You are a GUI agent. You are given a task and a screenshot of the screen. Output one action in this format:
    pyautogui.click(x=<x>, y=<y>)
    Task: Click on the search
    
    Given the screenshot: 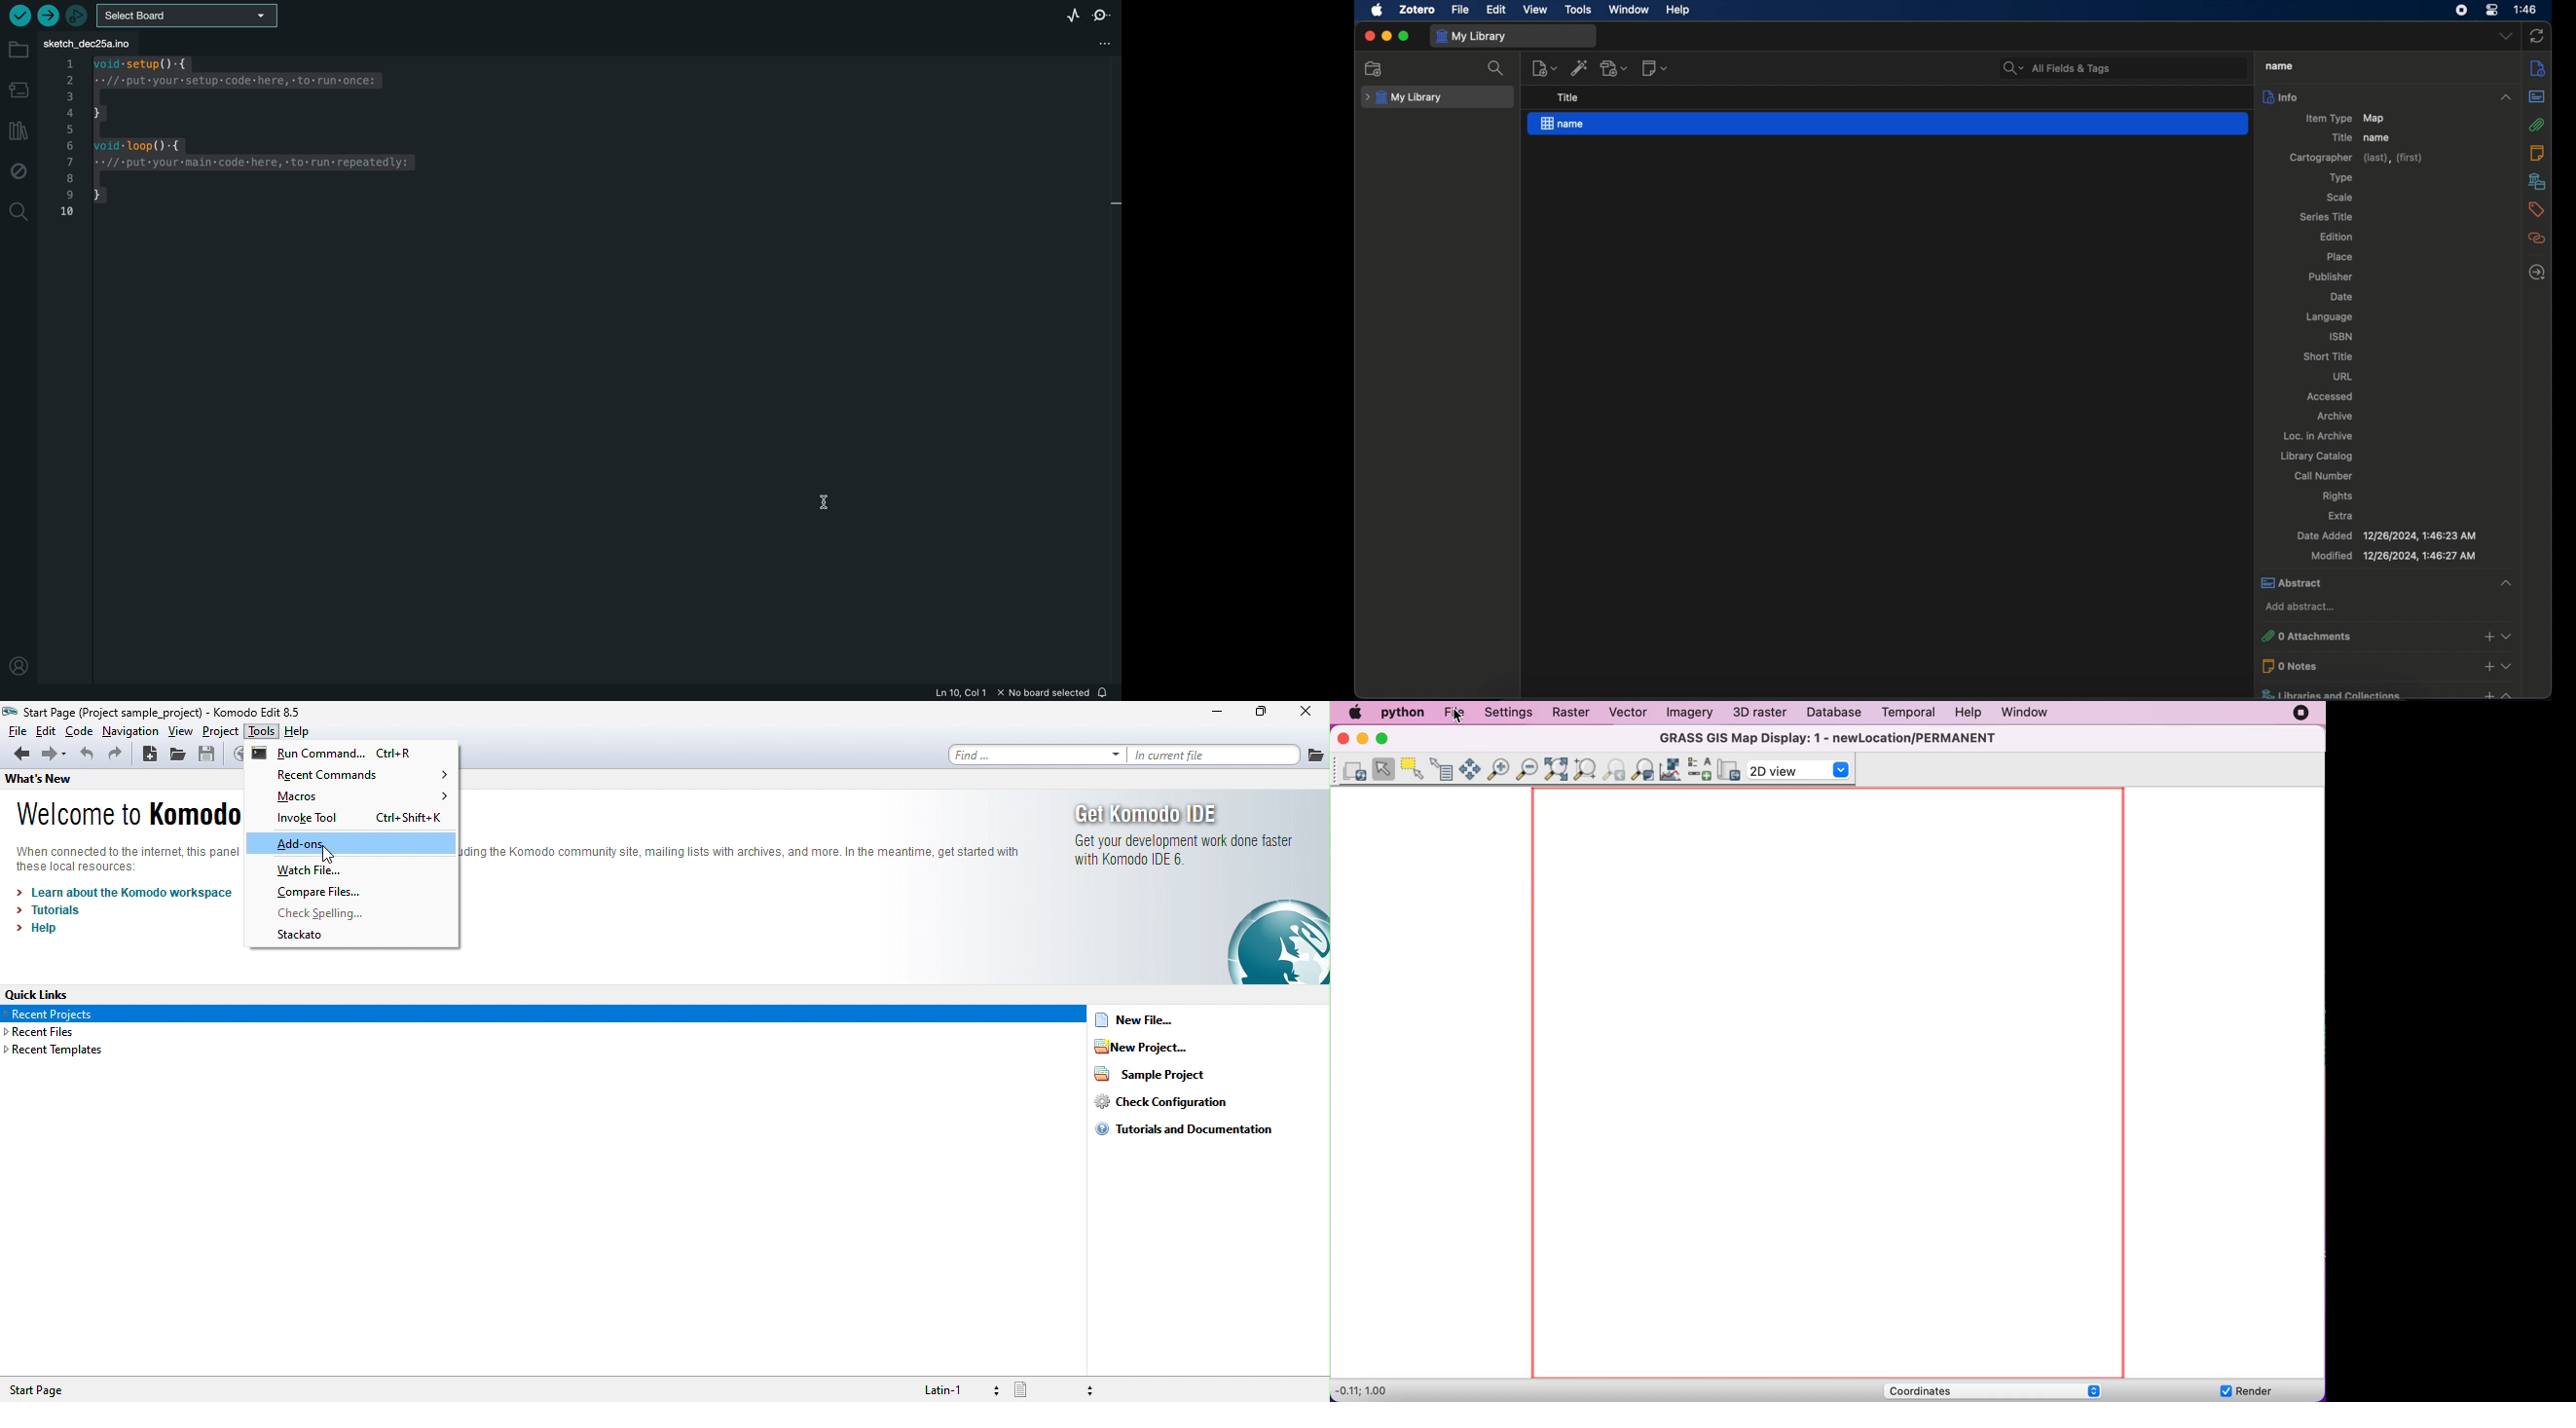 What is the action you would take?
    pyautogui.click(x=18, y=211)
    